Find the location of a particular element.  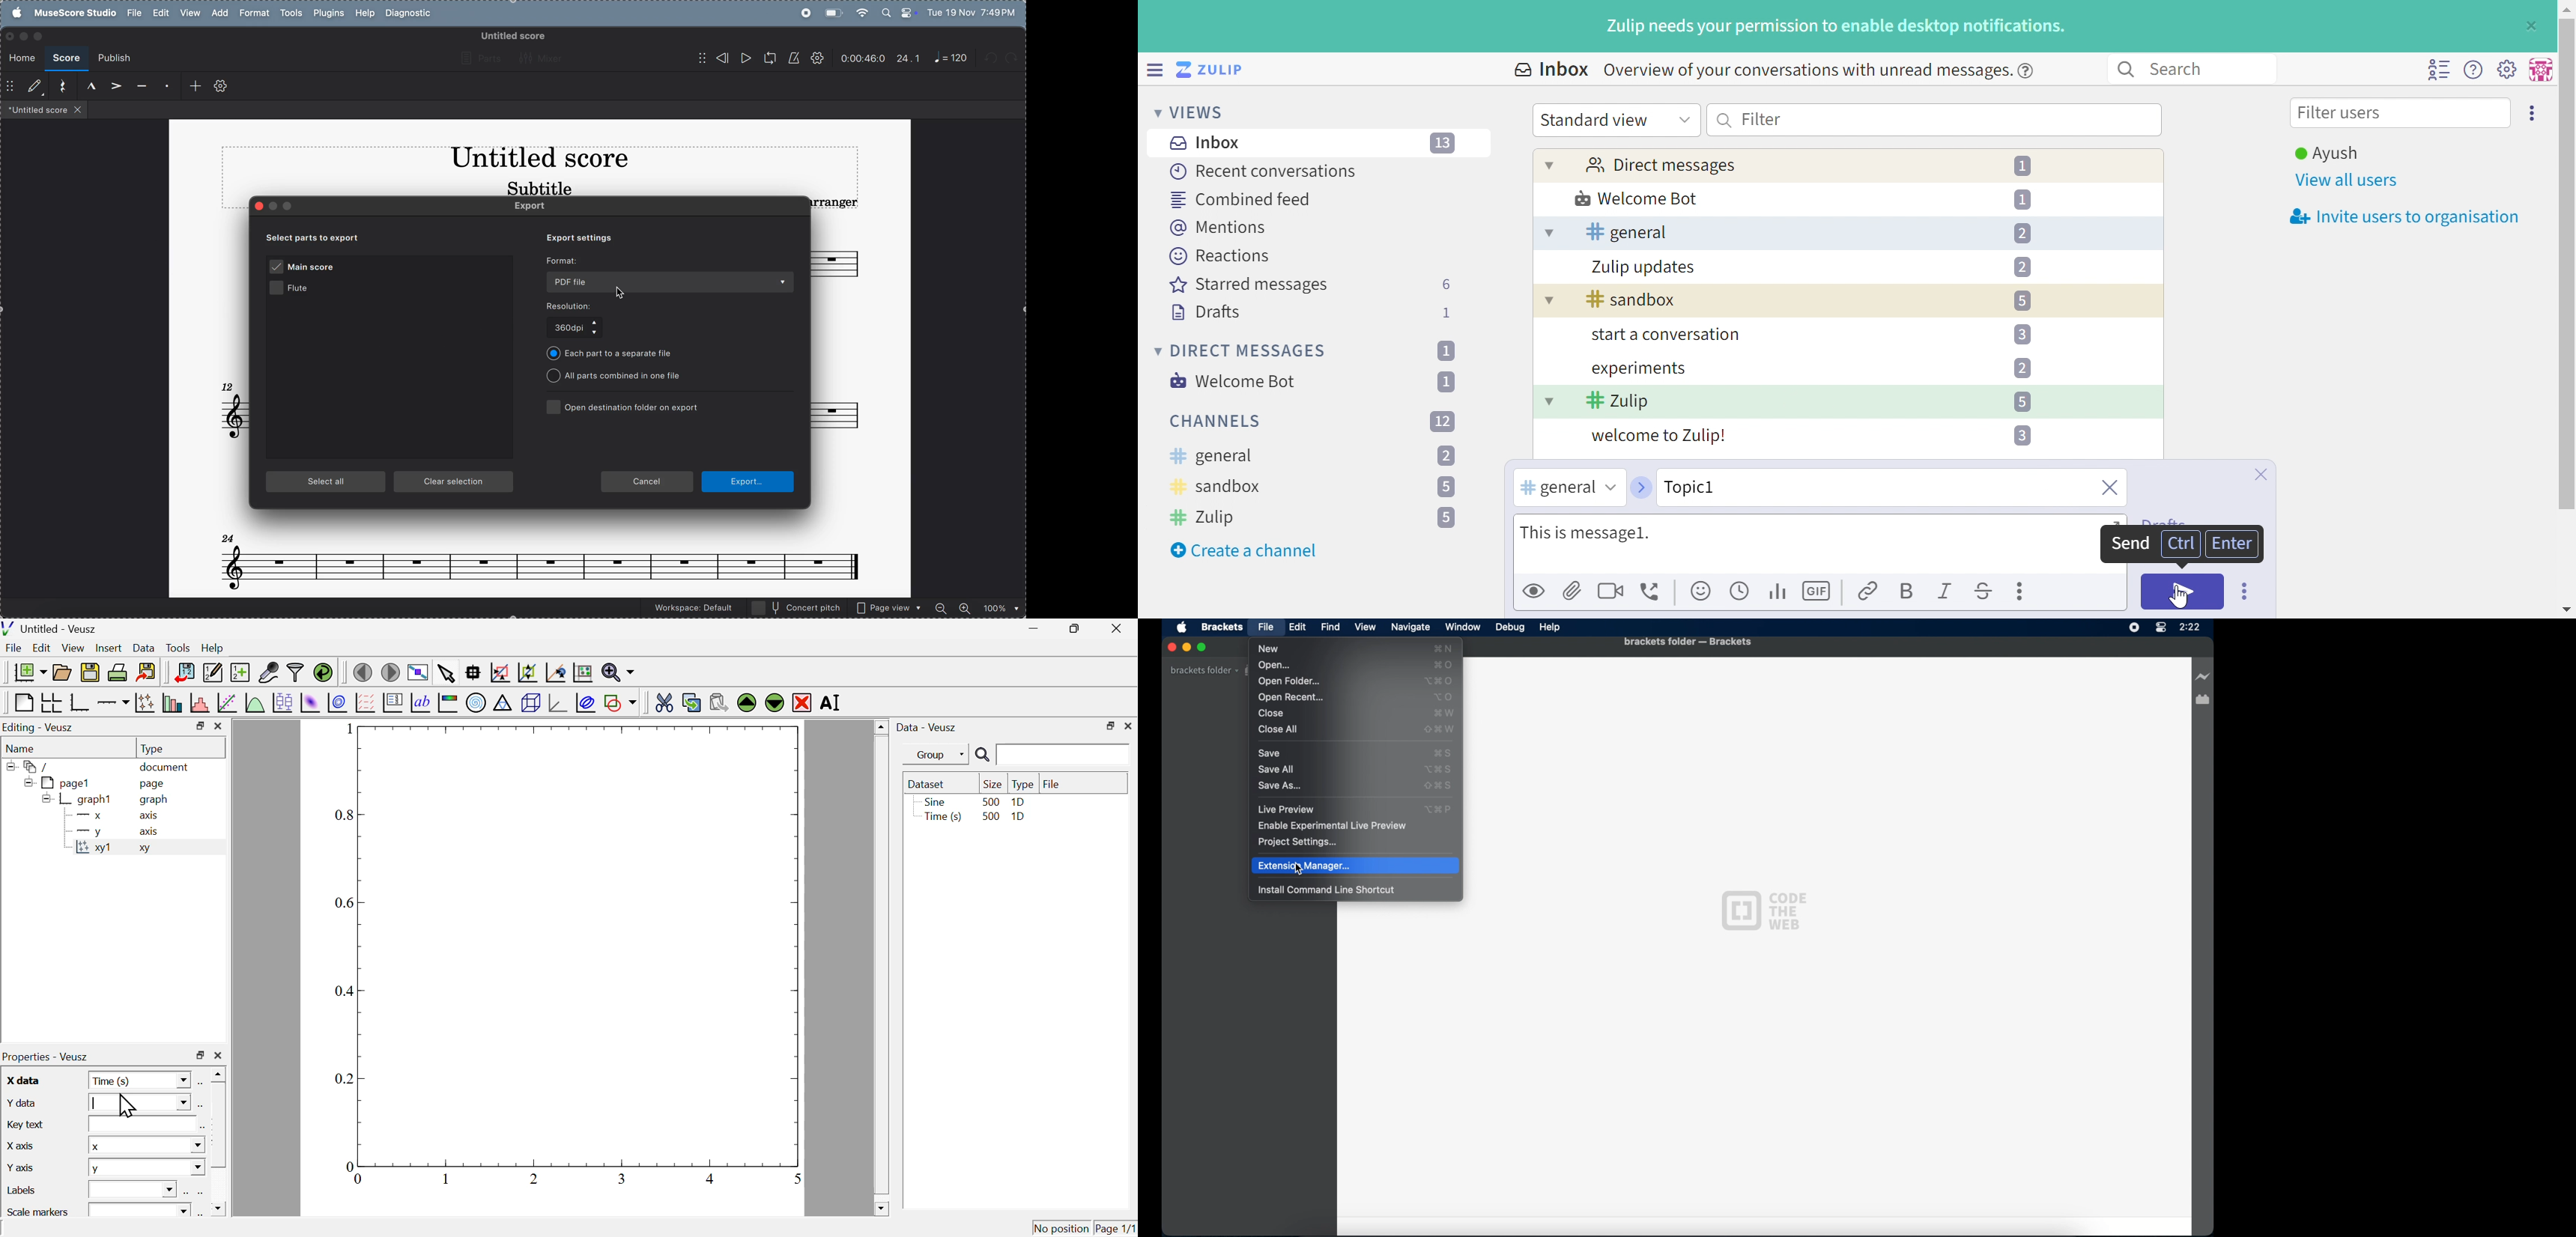

sine is located at coordinates (933, 802).